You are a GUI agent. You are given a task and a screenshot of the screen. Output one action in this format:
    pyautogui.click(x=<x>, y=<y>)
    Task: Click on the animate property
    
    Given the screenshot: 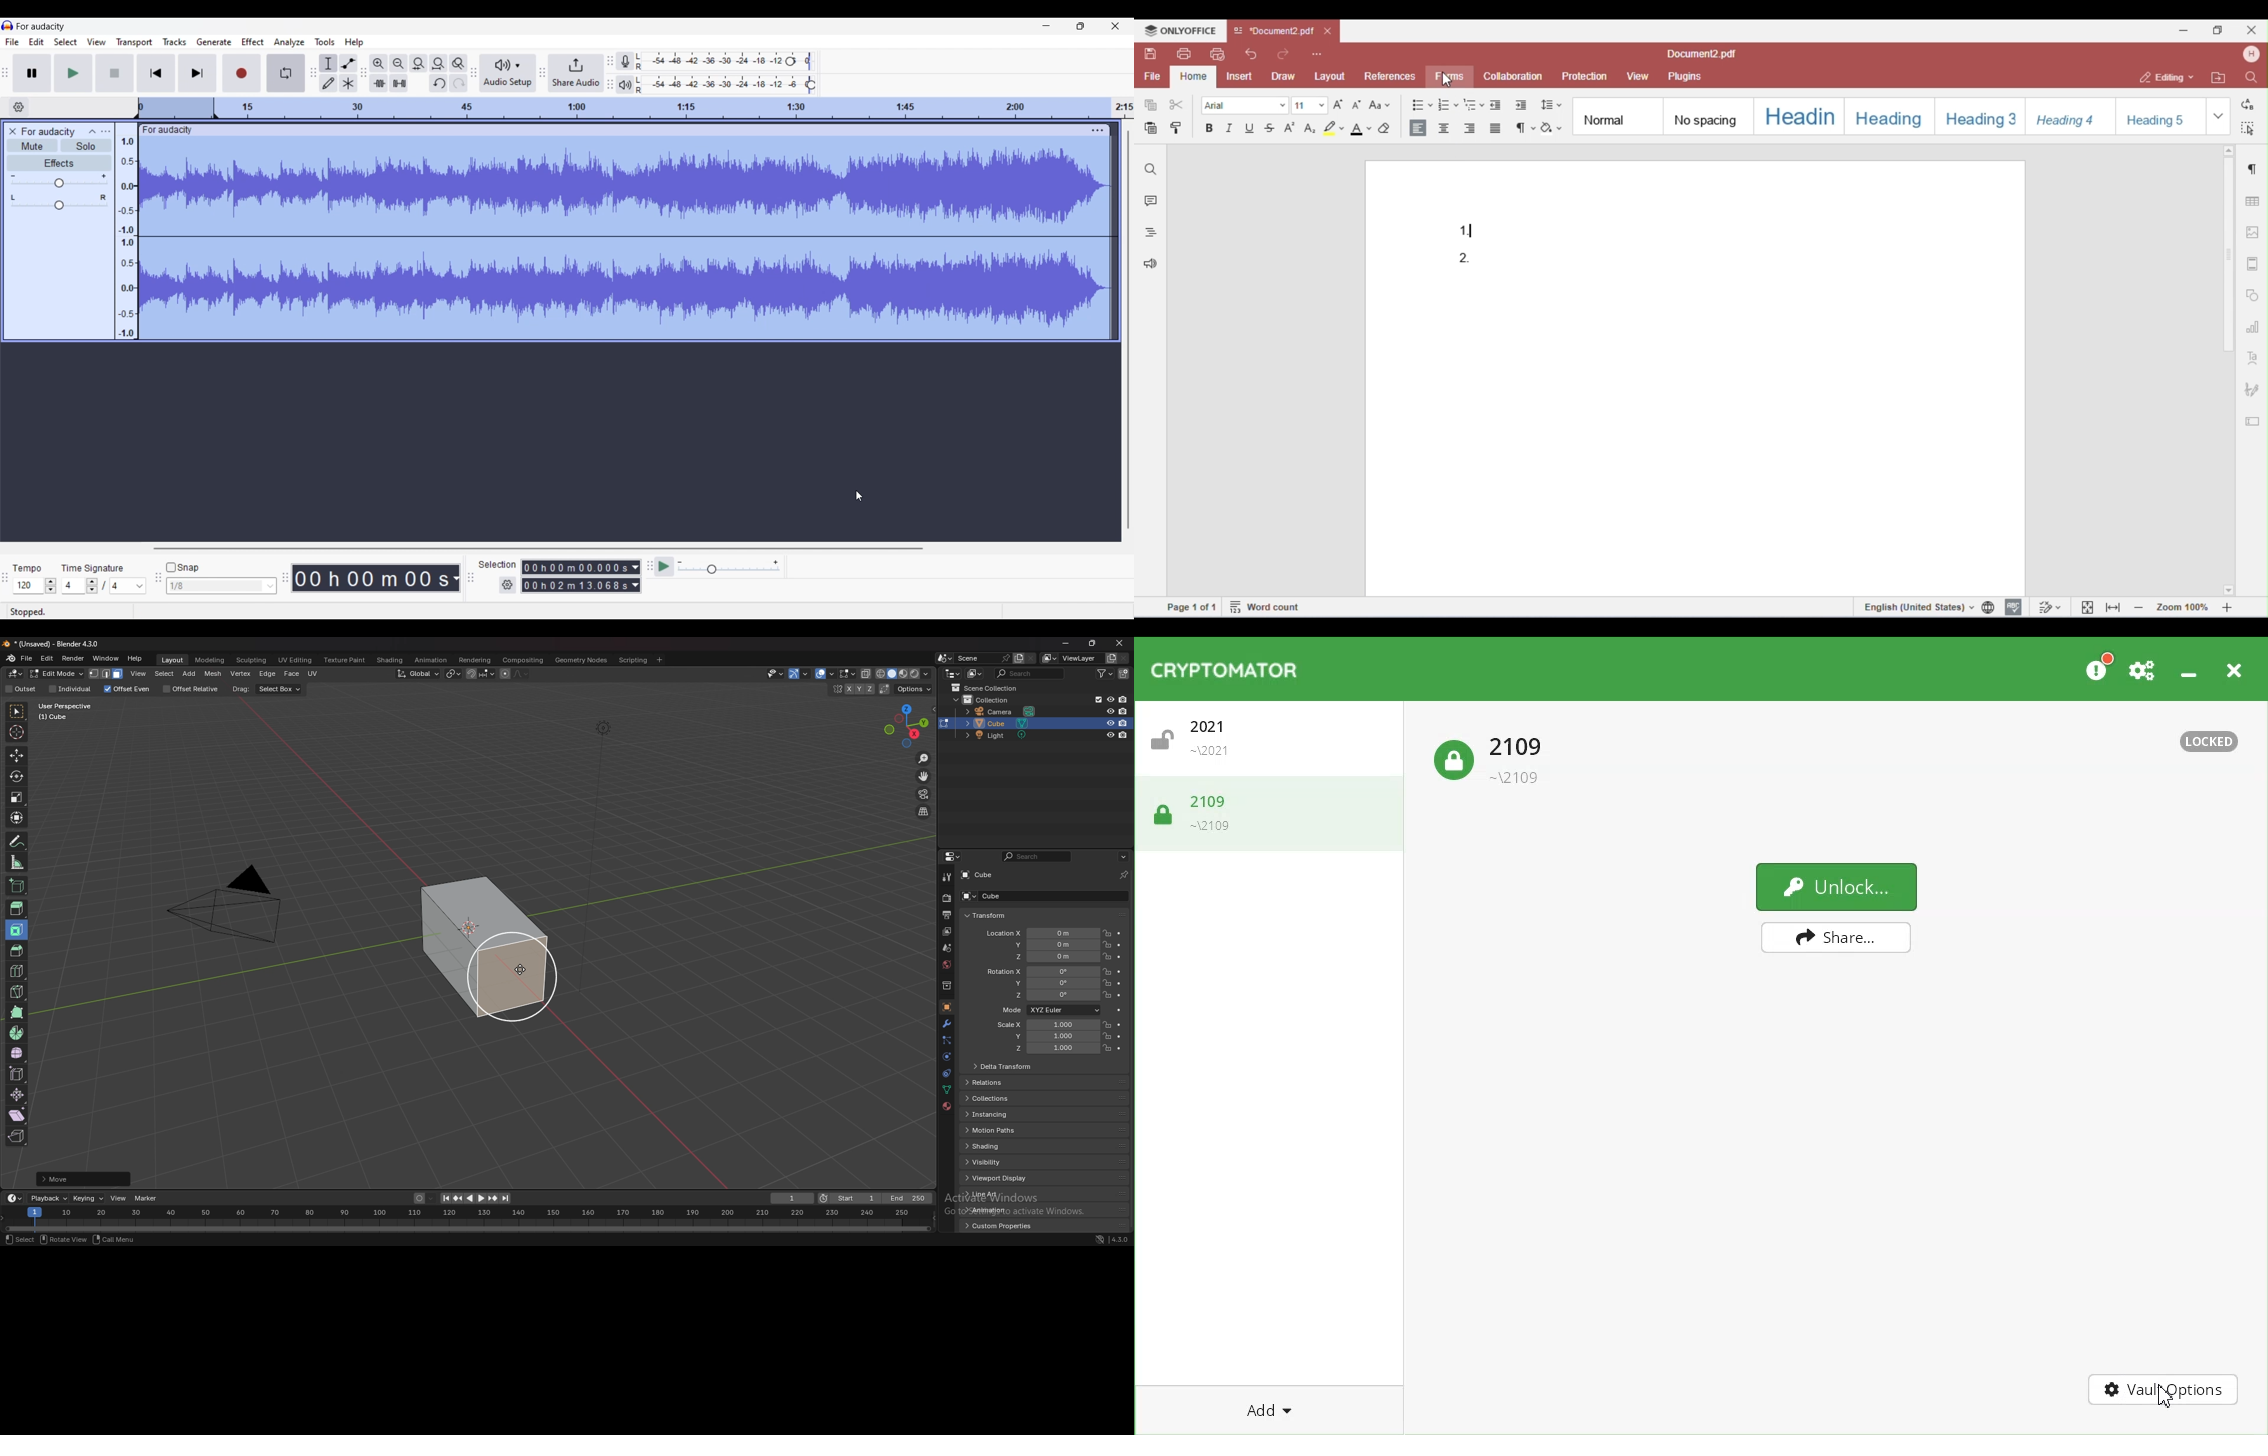 What is the action you would take?
    pyautogui.click(x=1120, y=1011)
    